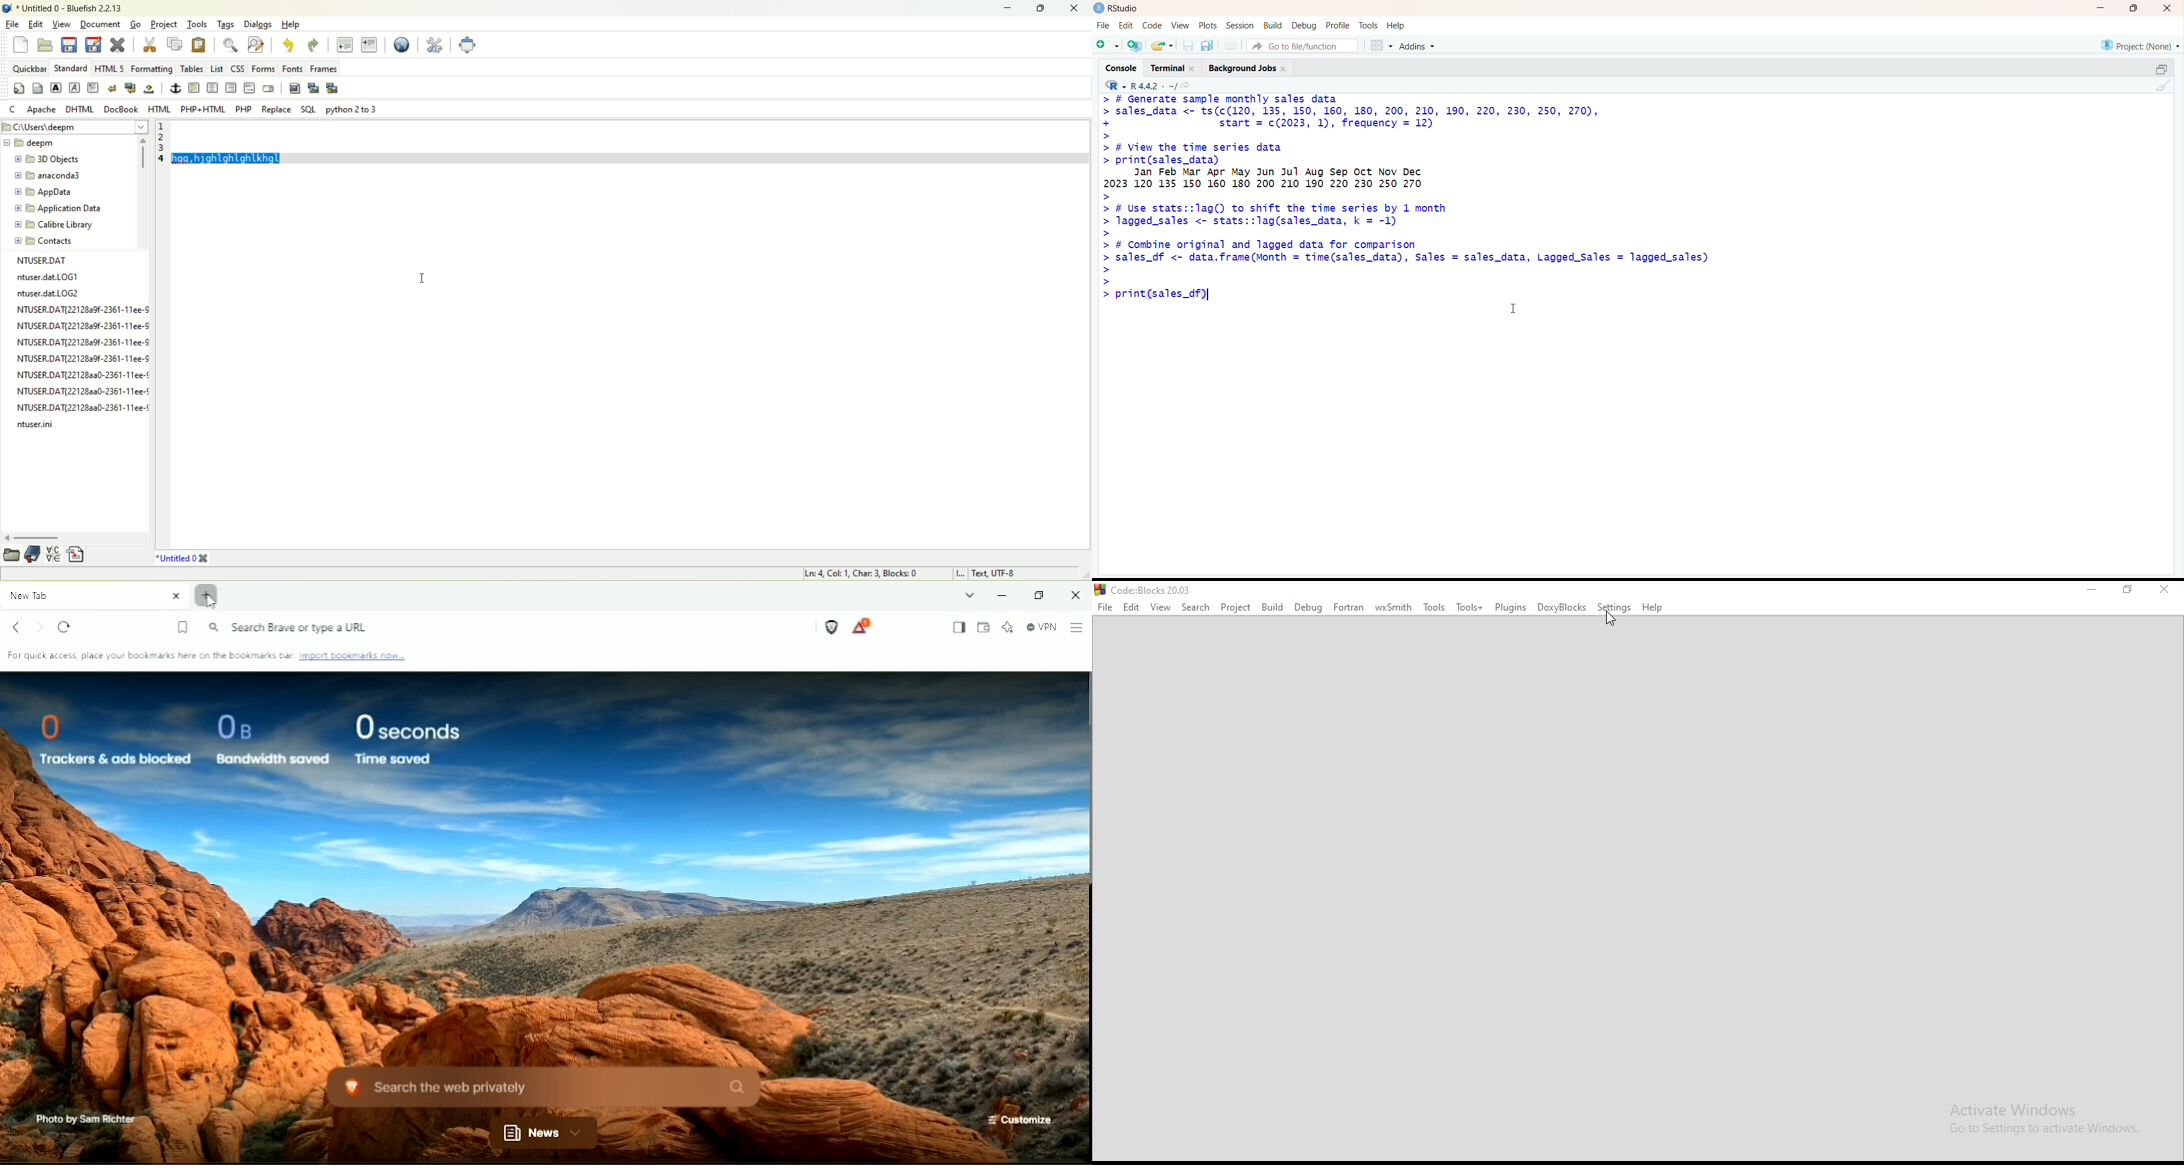 This screenshot has height=1176, width=2184. Describe the element at coordinates (865, 574) in the screenshot. I see `cursor position` at that location.